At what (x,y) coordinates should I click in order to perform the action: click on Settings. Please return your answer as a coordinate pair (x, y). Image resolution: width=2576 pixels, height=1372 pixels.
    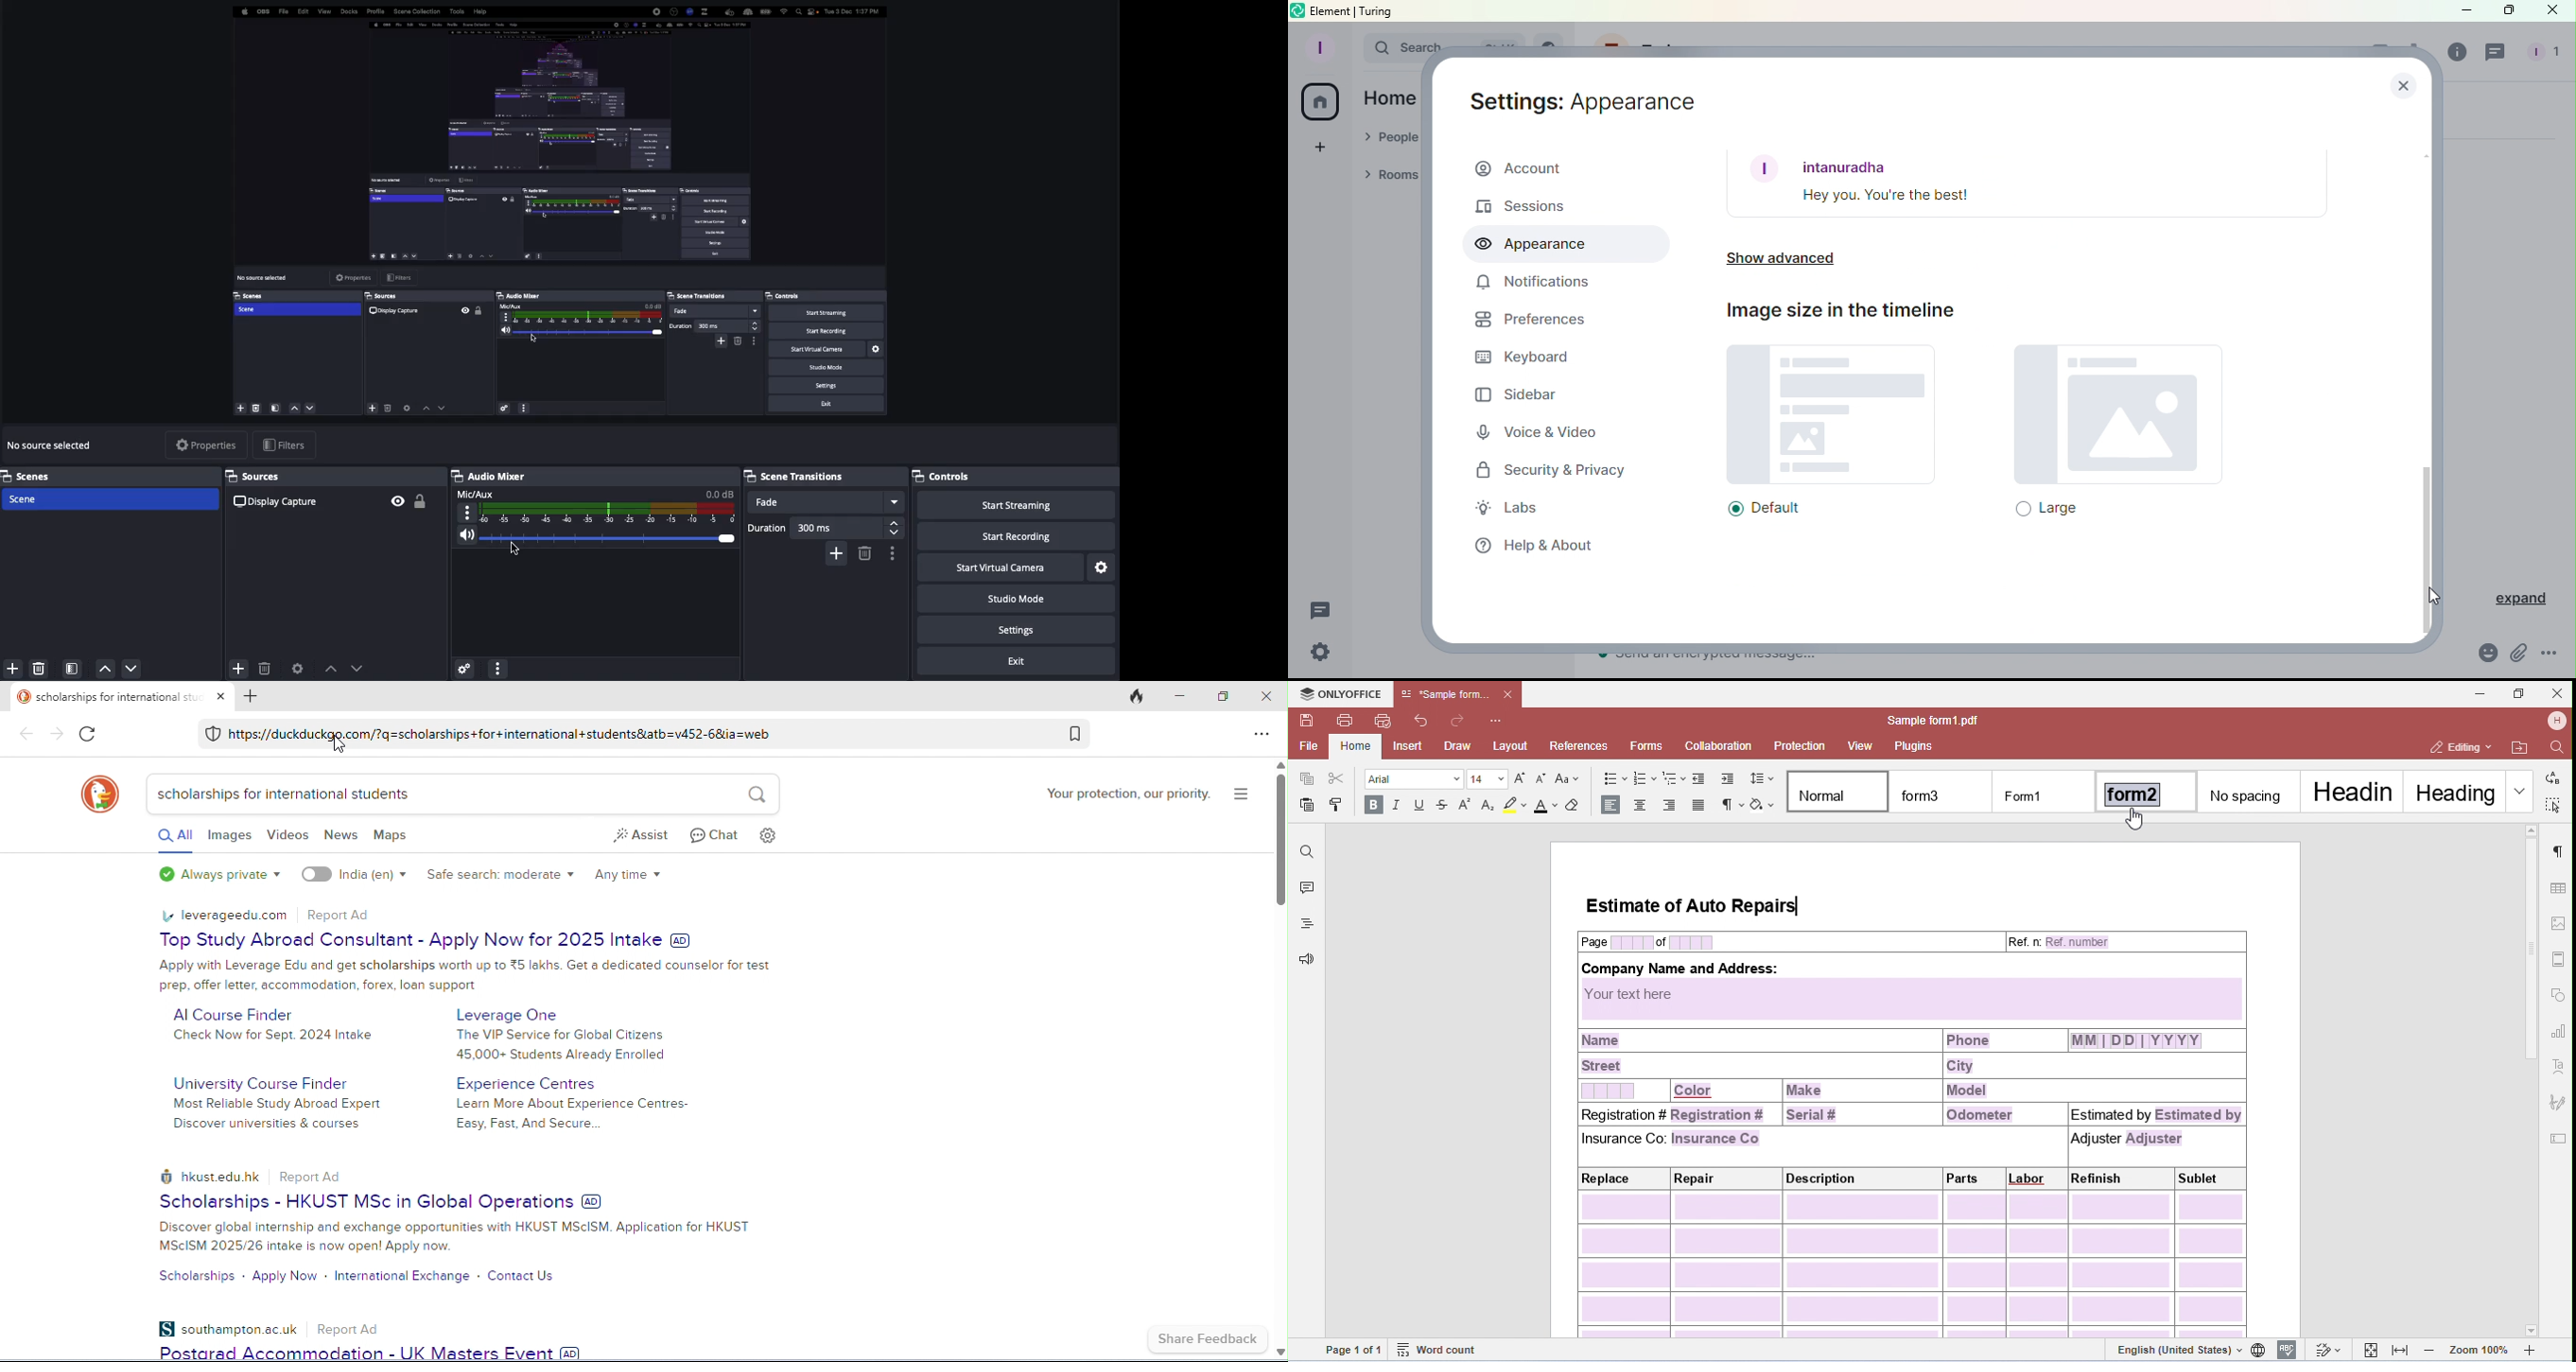
    Looking at the image, I should click on (1102, 566).